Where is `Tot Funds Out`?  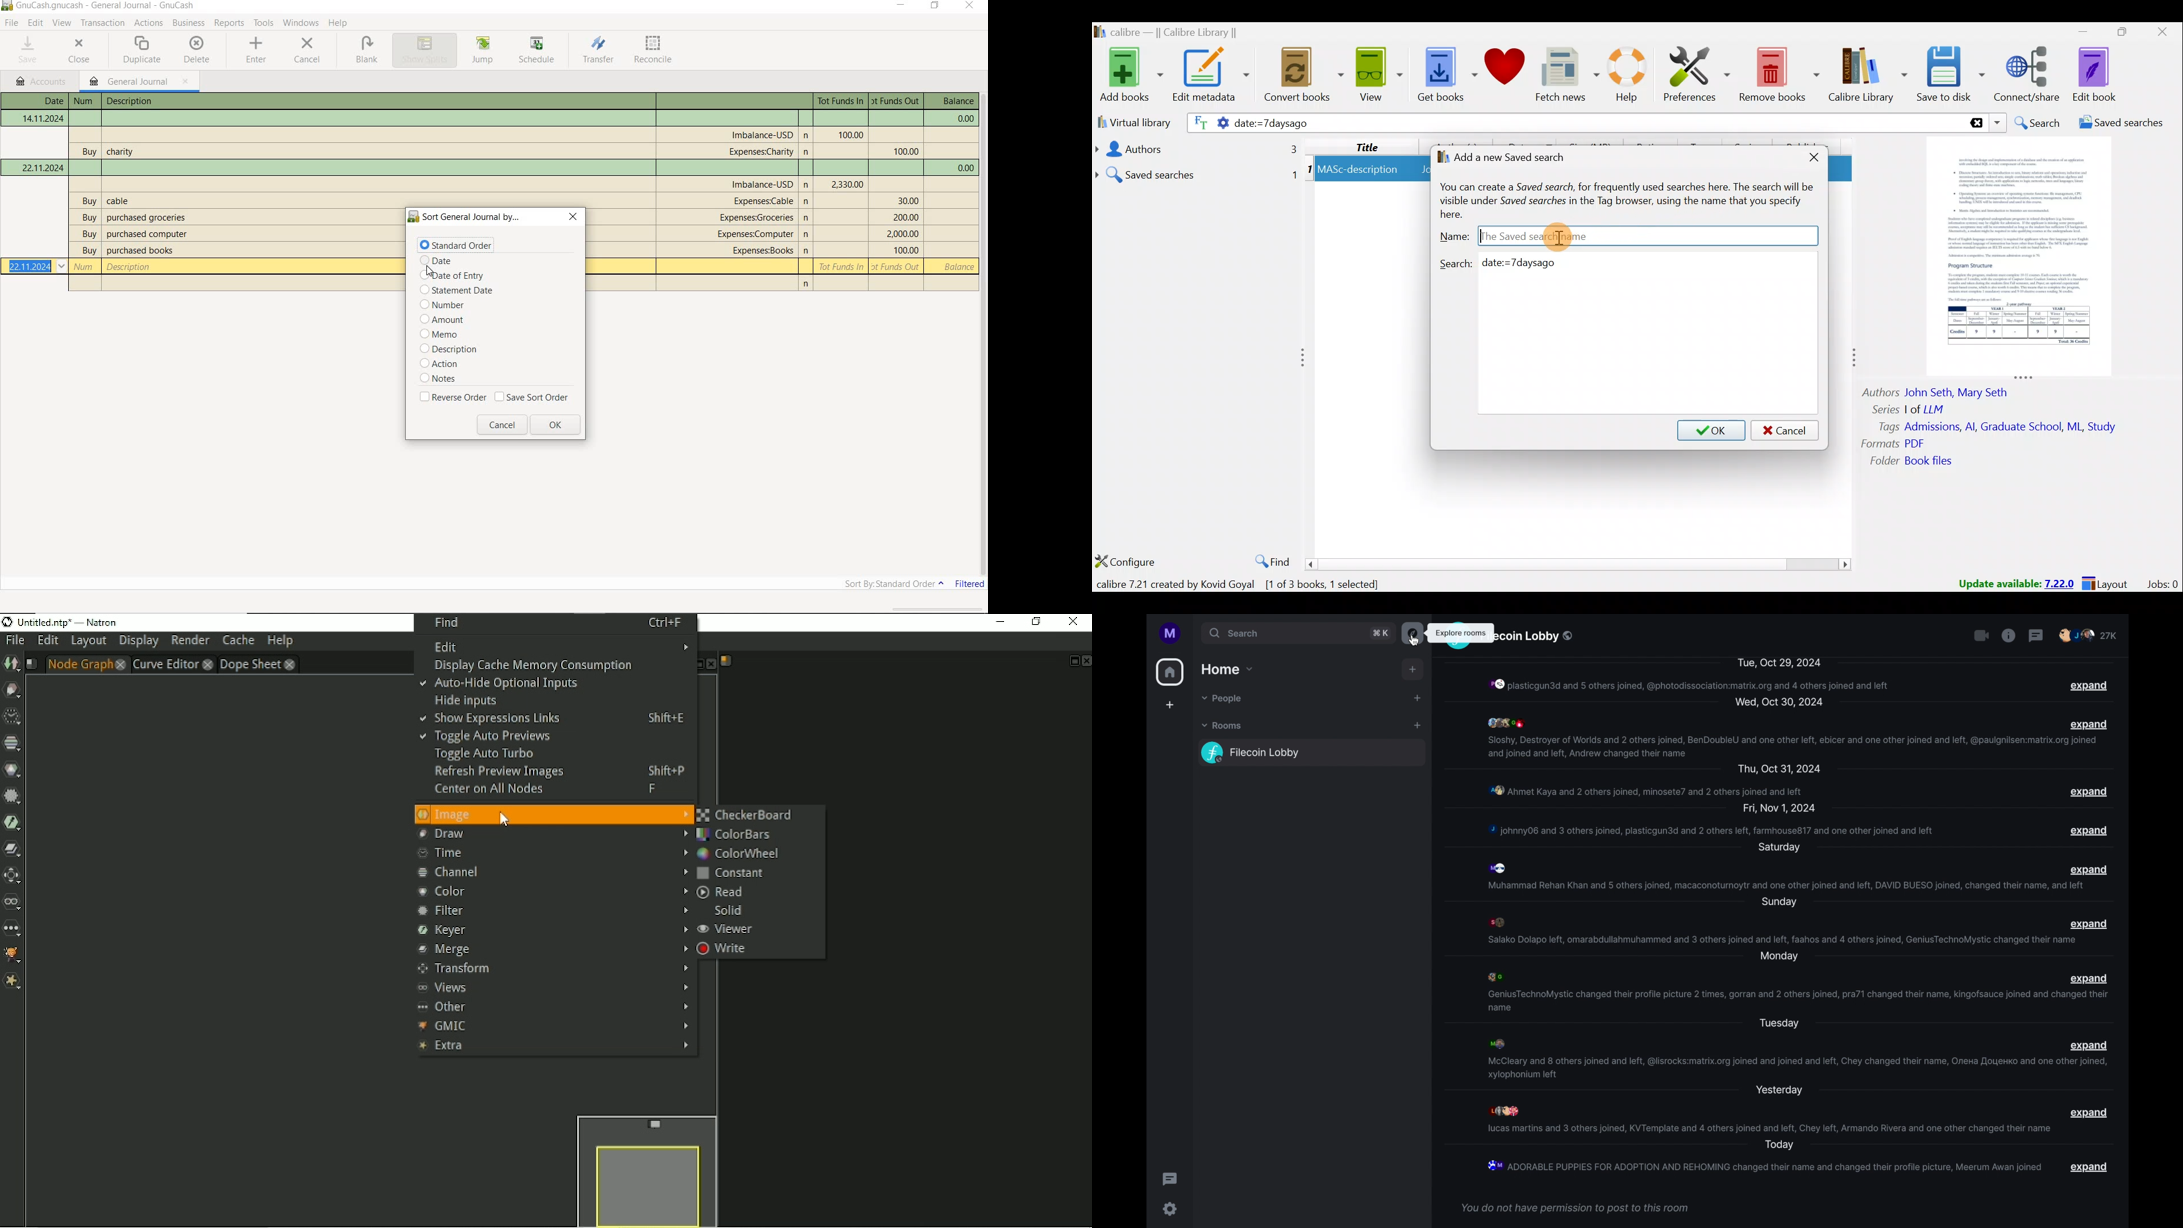
Tot Funds Out is located at coordinates (897, 266).